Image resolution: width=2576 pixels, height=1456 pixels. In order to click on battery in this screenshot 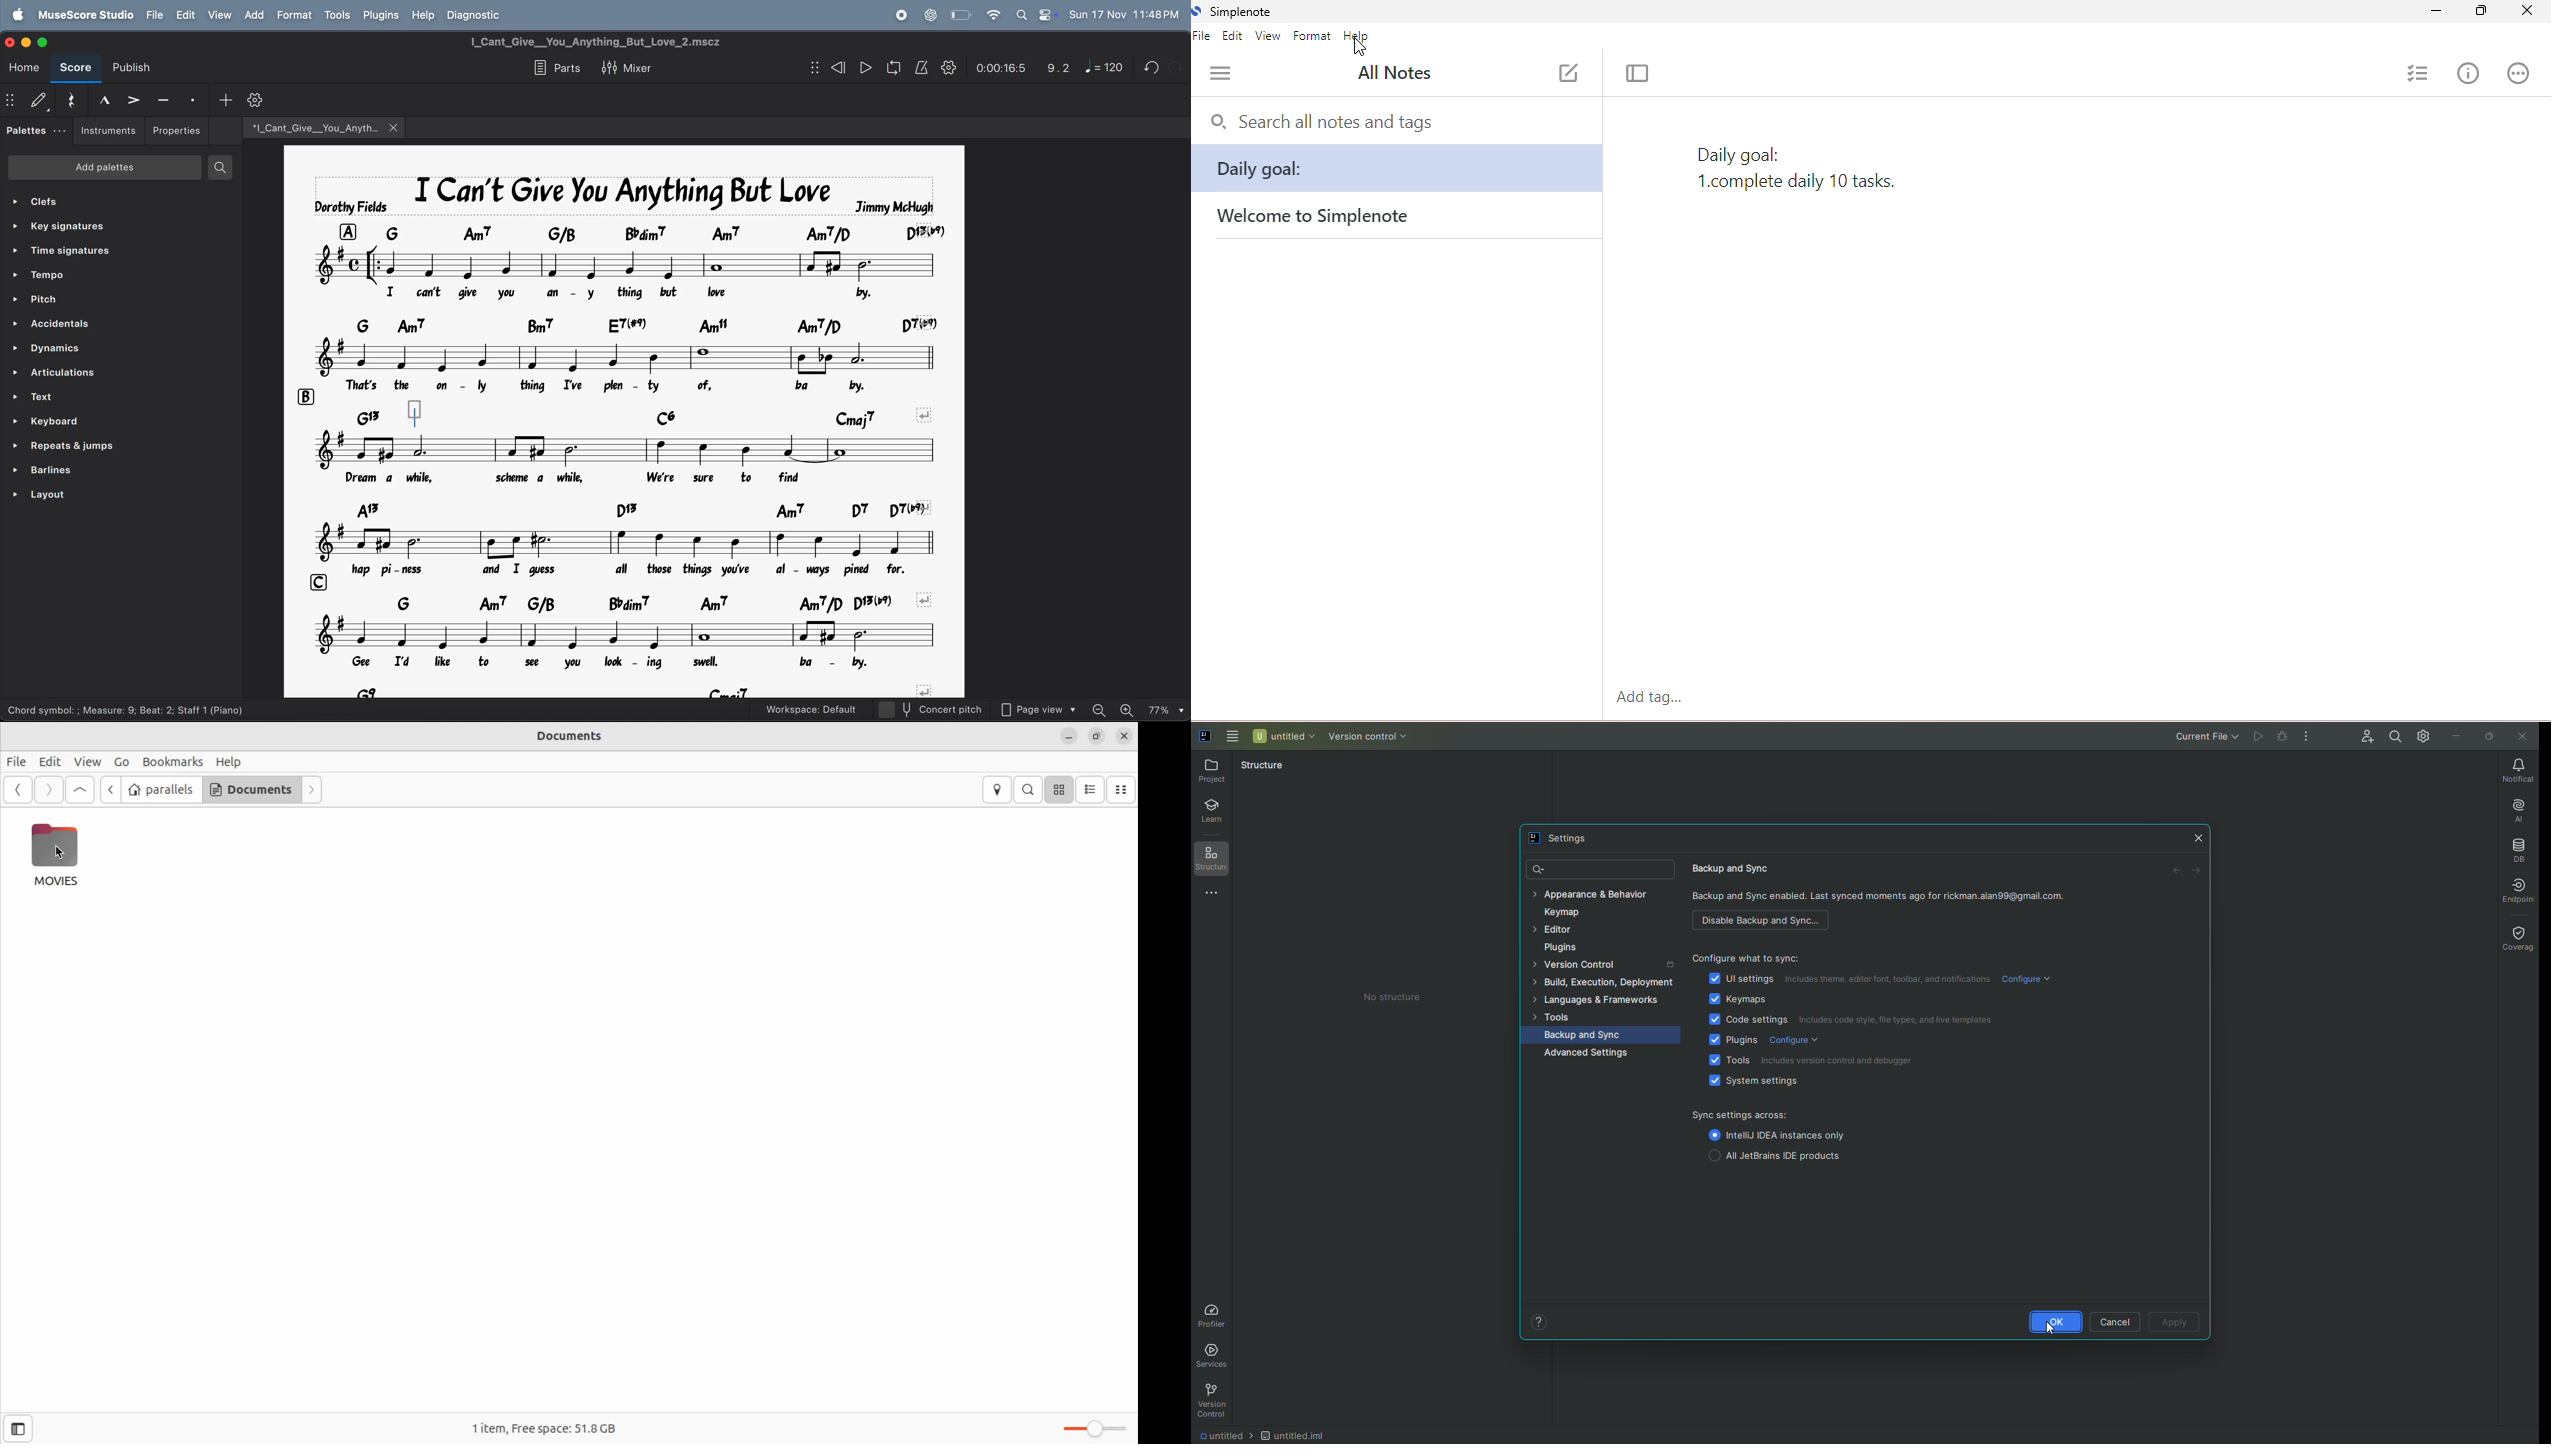, I will do `click(962, 15)`.